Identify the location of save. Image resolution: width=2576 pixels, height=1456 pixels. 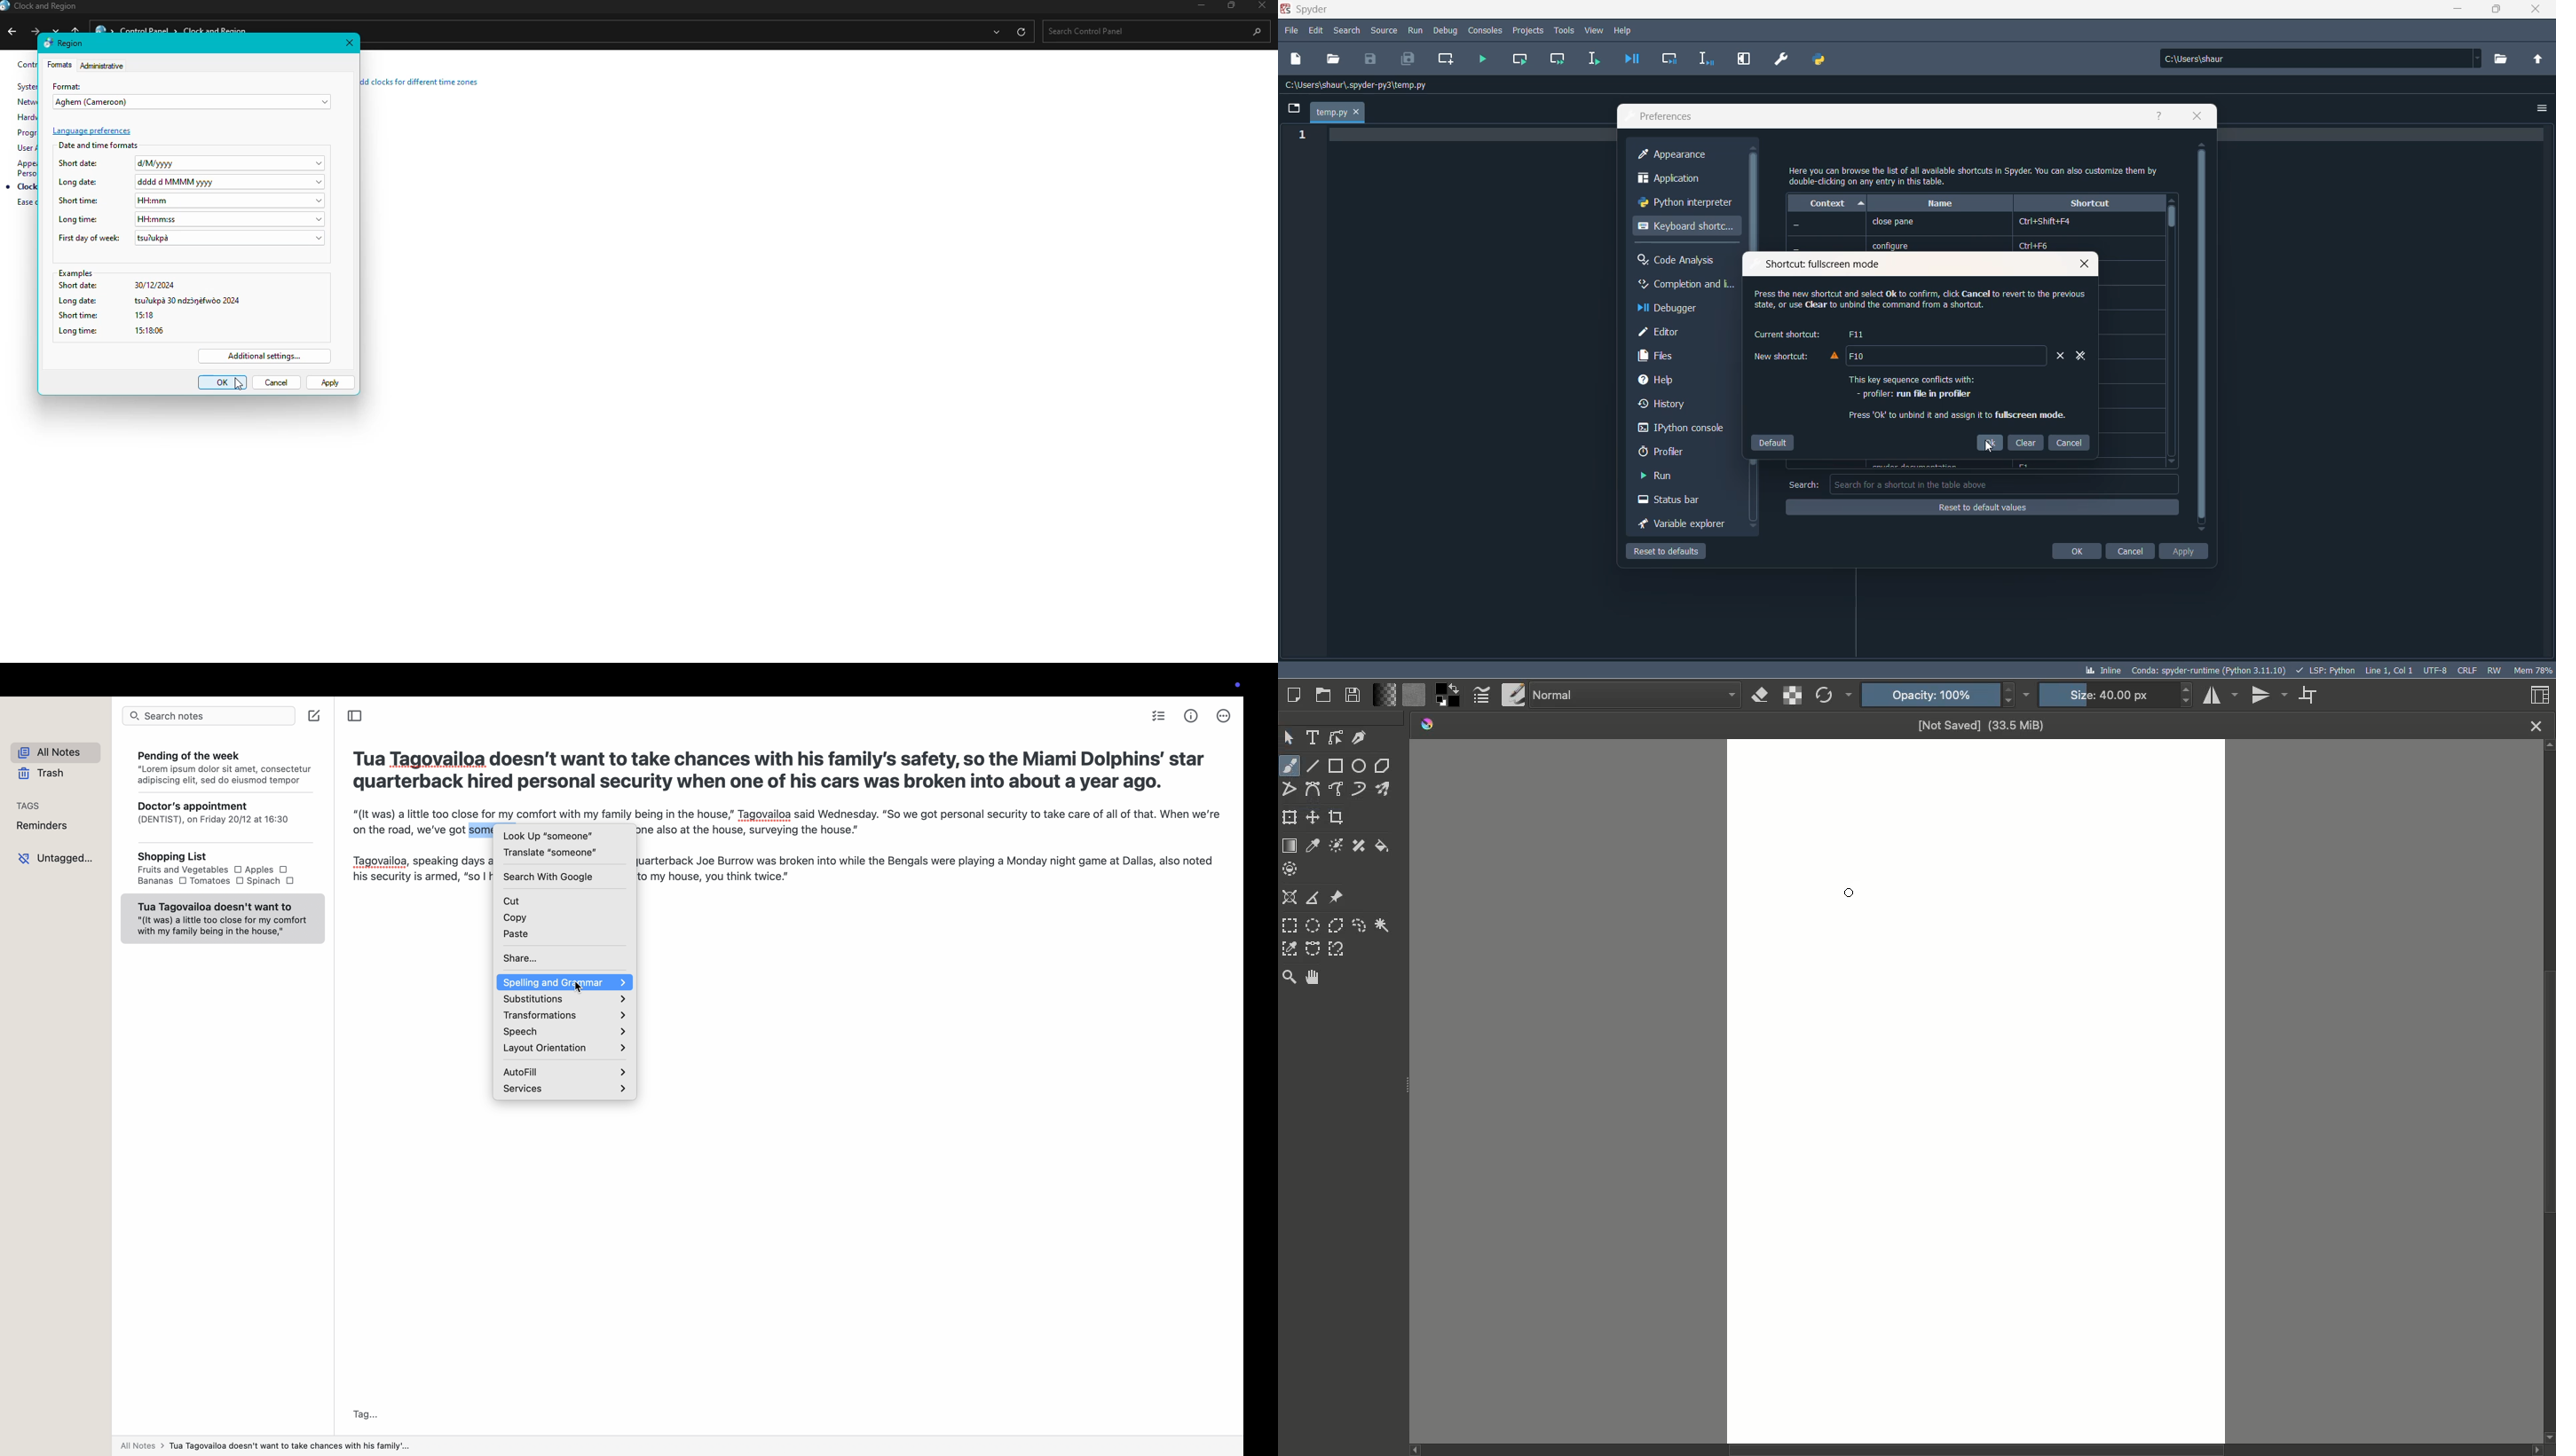
(1371, 58).